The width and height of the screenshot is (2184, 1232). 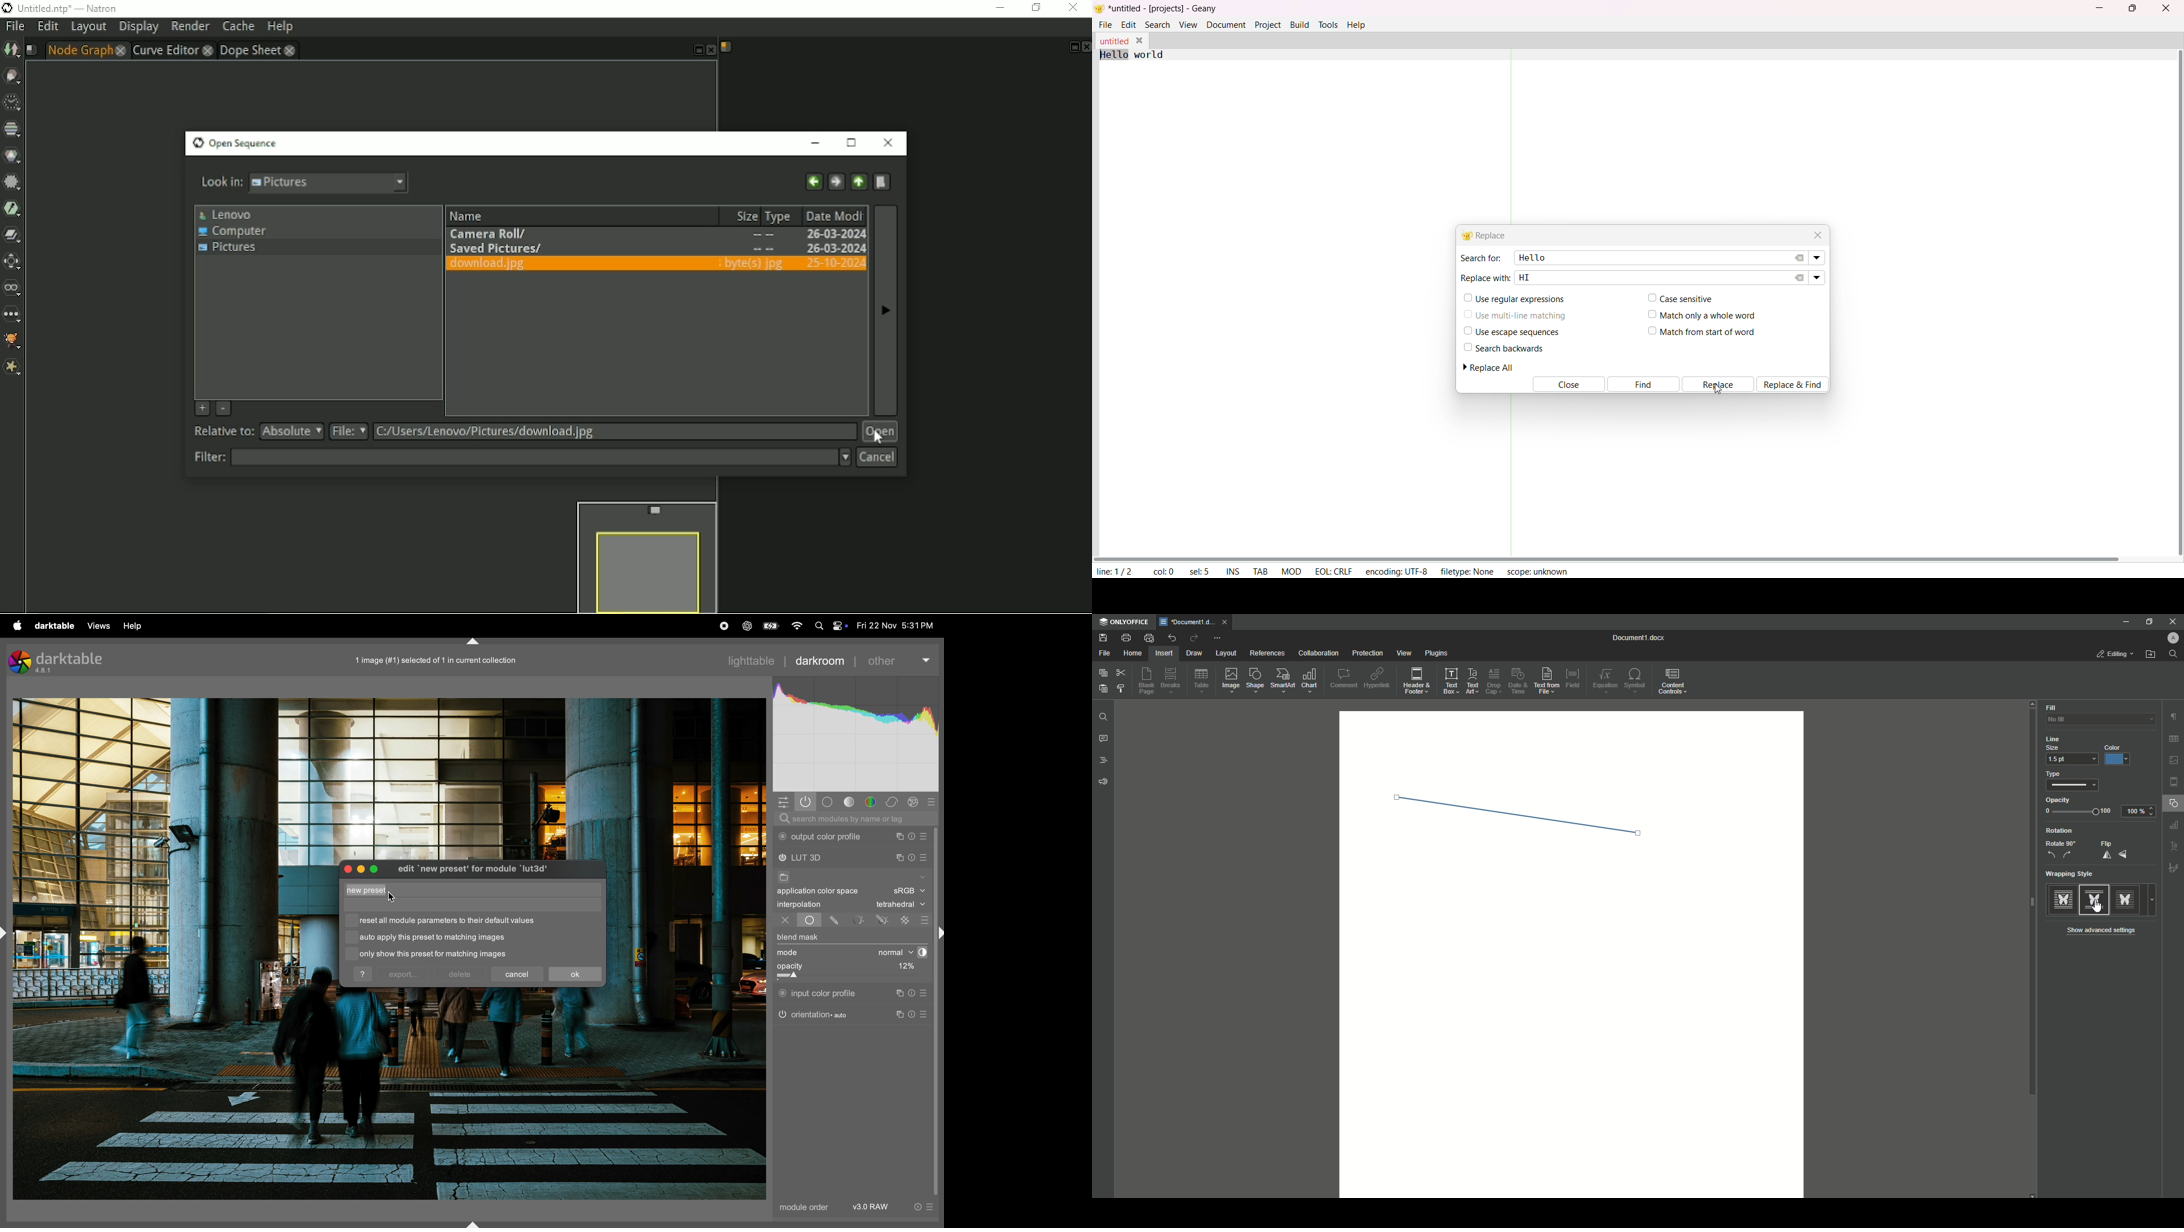 What do you see at coordinates (1102, 690) in the screenshot?
I see `Paste` at bounding box center [1102, 690].